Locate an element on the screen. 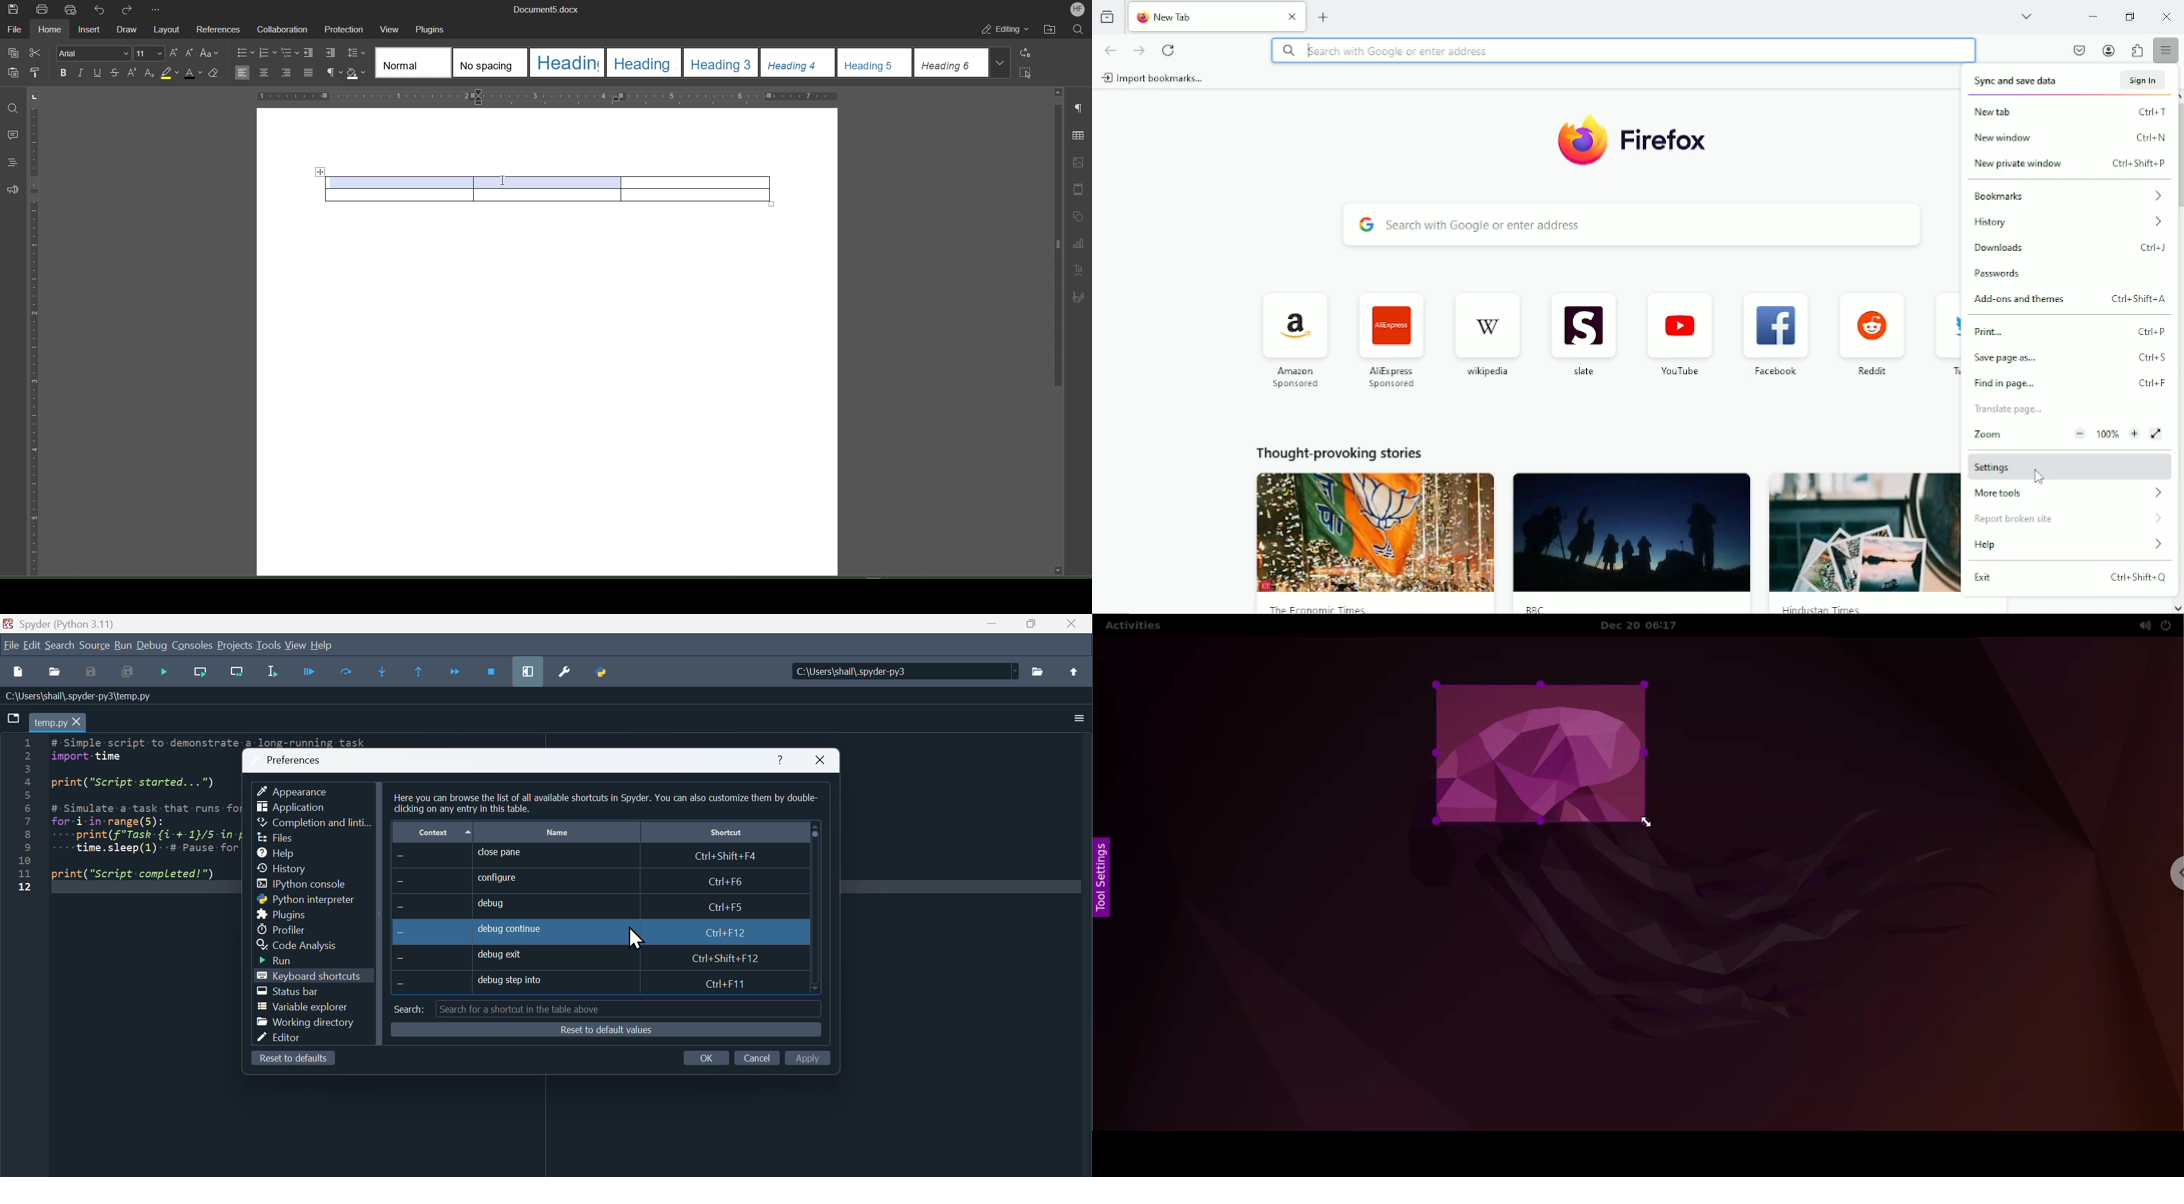 The height and width of the screenshot is (1204, 2184). zoom is located at coordinates (2052, 434).